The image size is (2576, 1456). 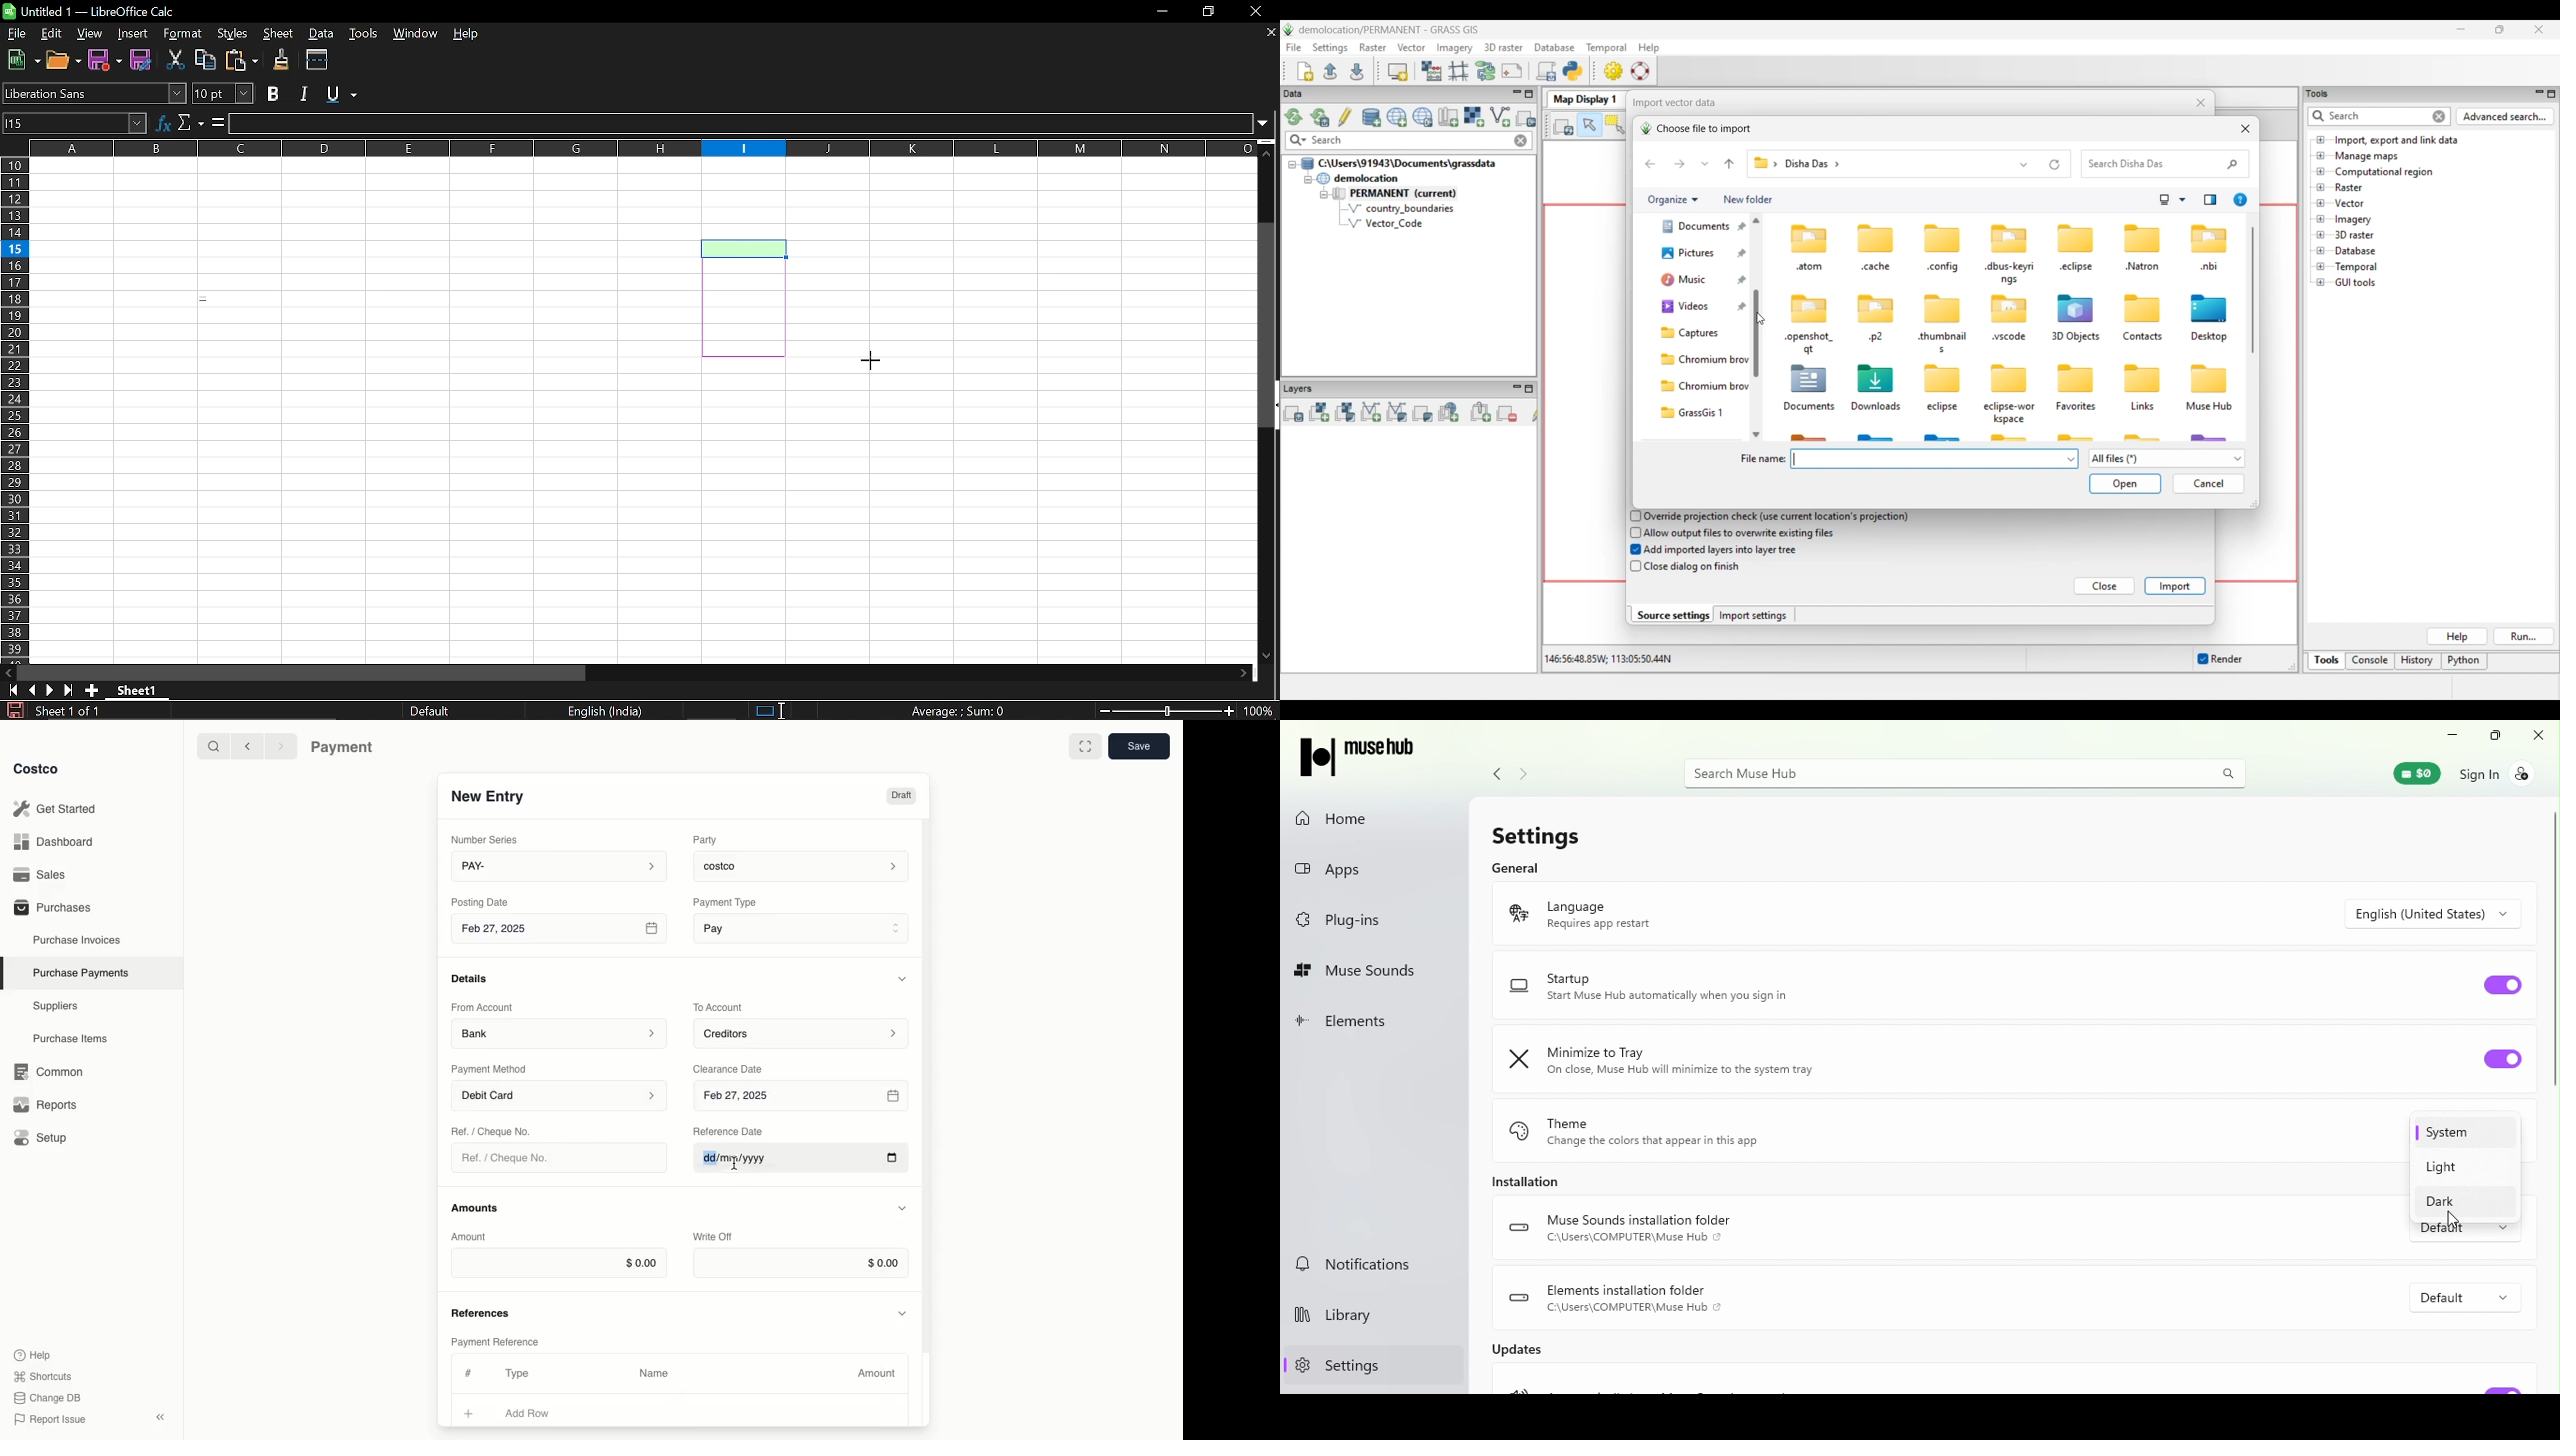 I want to click on Format, so click(x=181, y=34).